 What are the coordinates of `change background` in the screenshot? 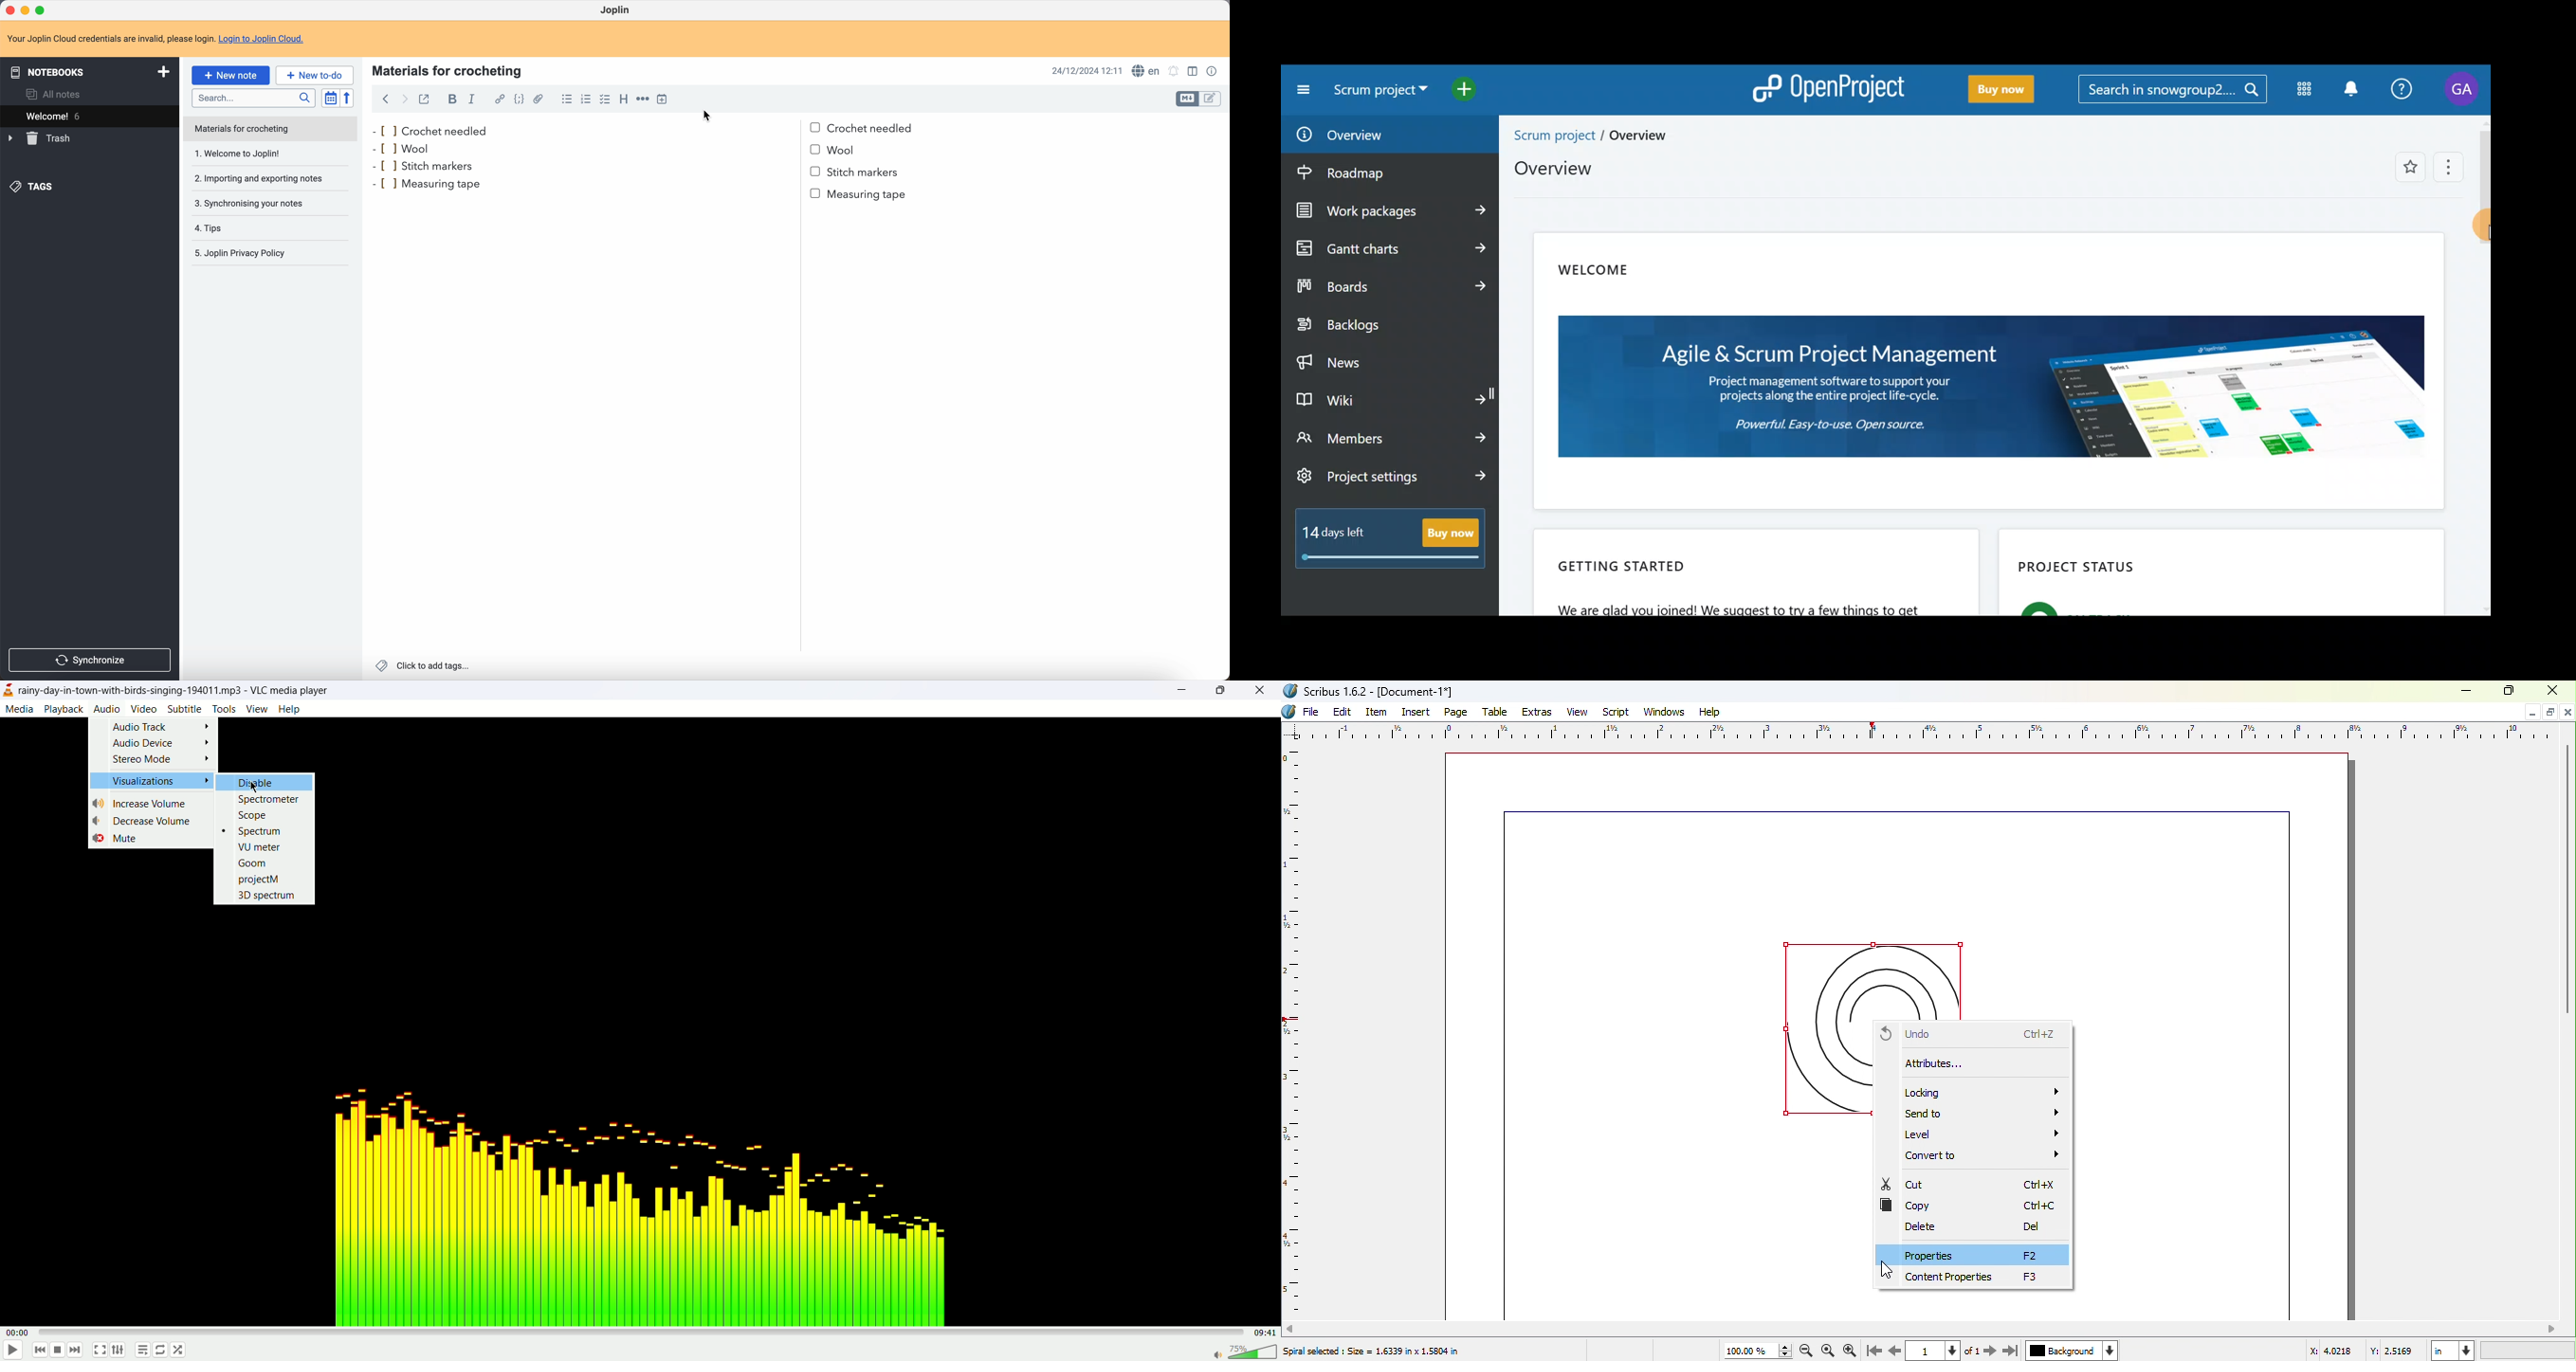 It's located at (2110, 1351).